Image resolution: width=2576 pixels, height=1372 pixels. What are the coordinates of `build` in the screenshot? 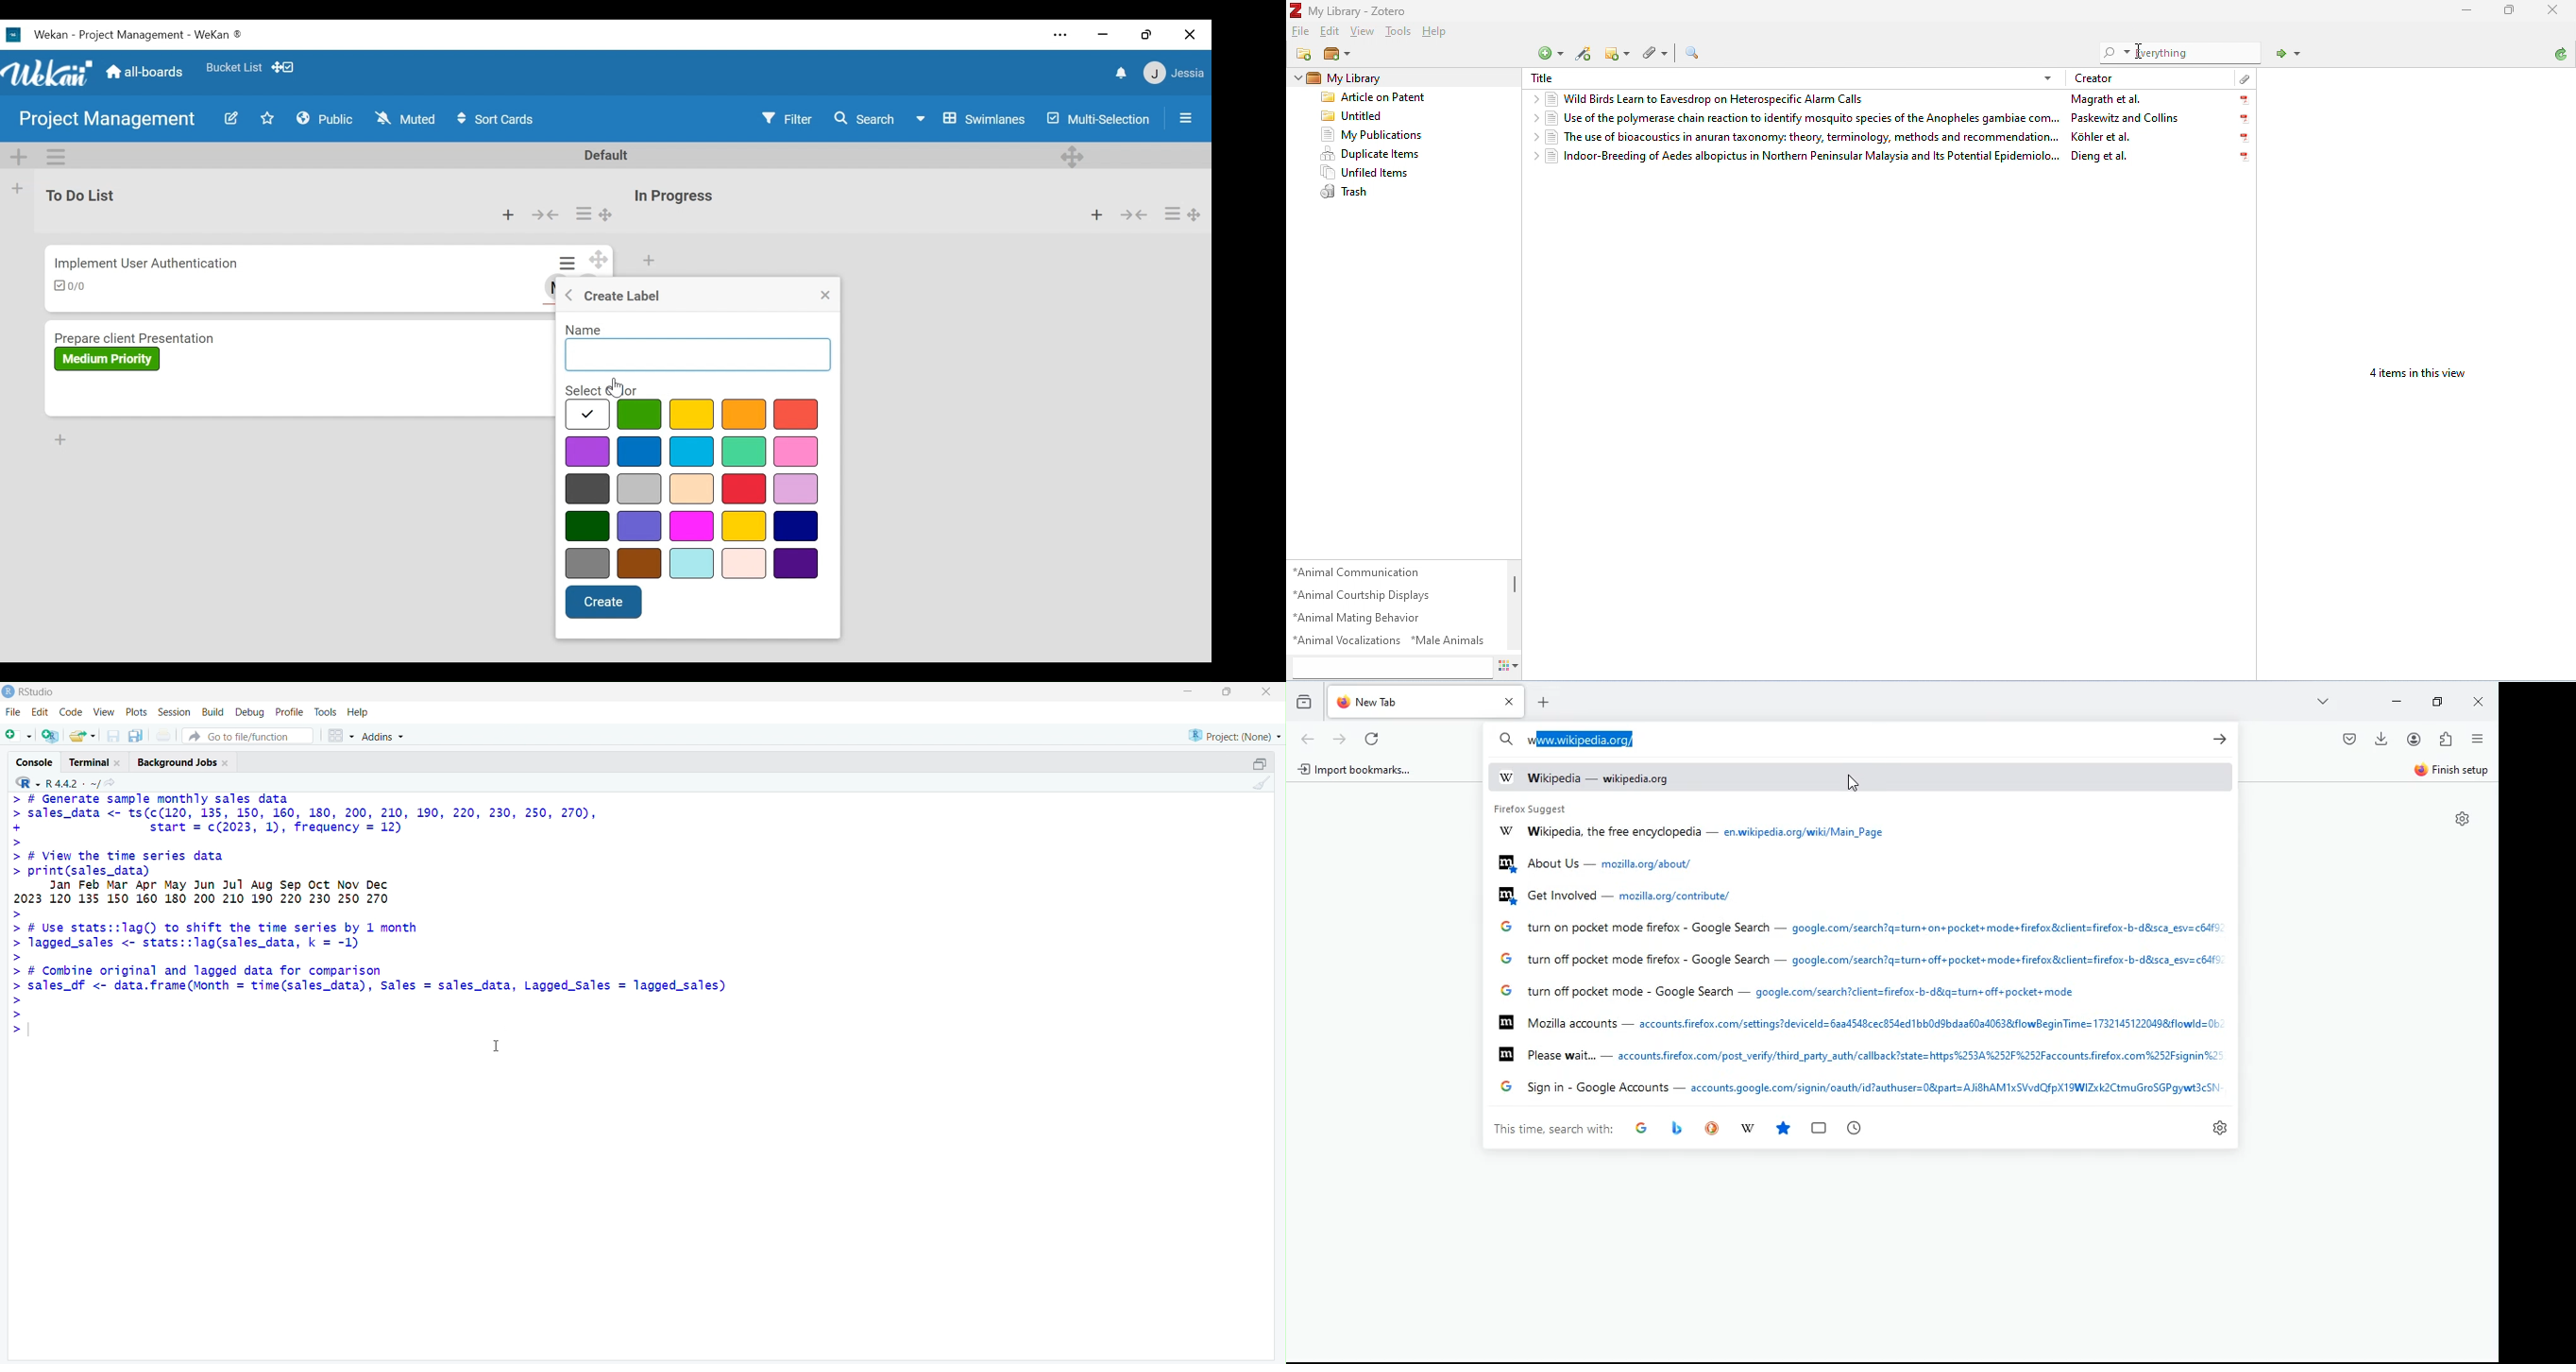 It's located at (213, 712).